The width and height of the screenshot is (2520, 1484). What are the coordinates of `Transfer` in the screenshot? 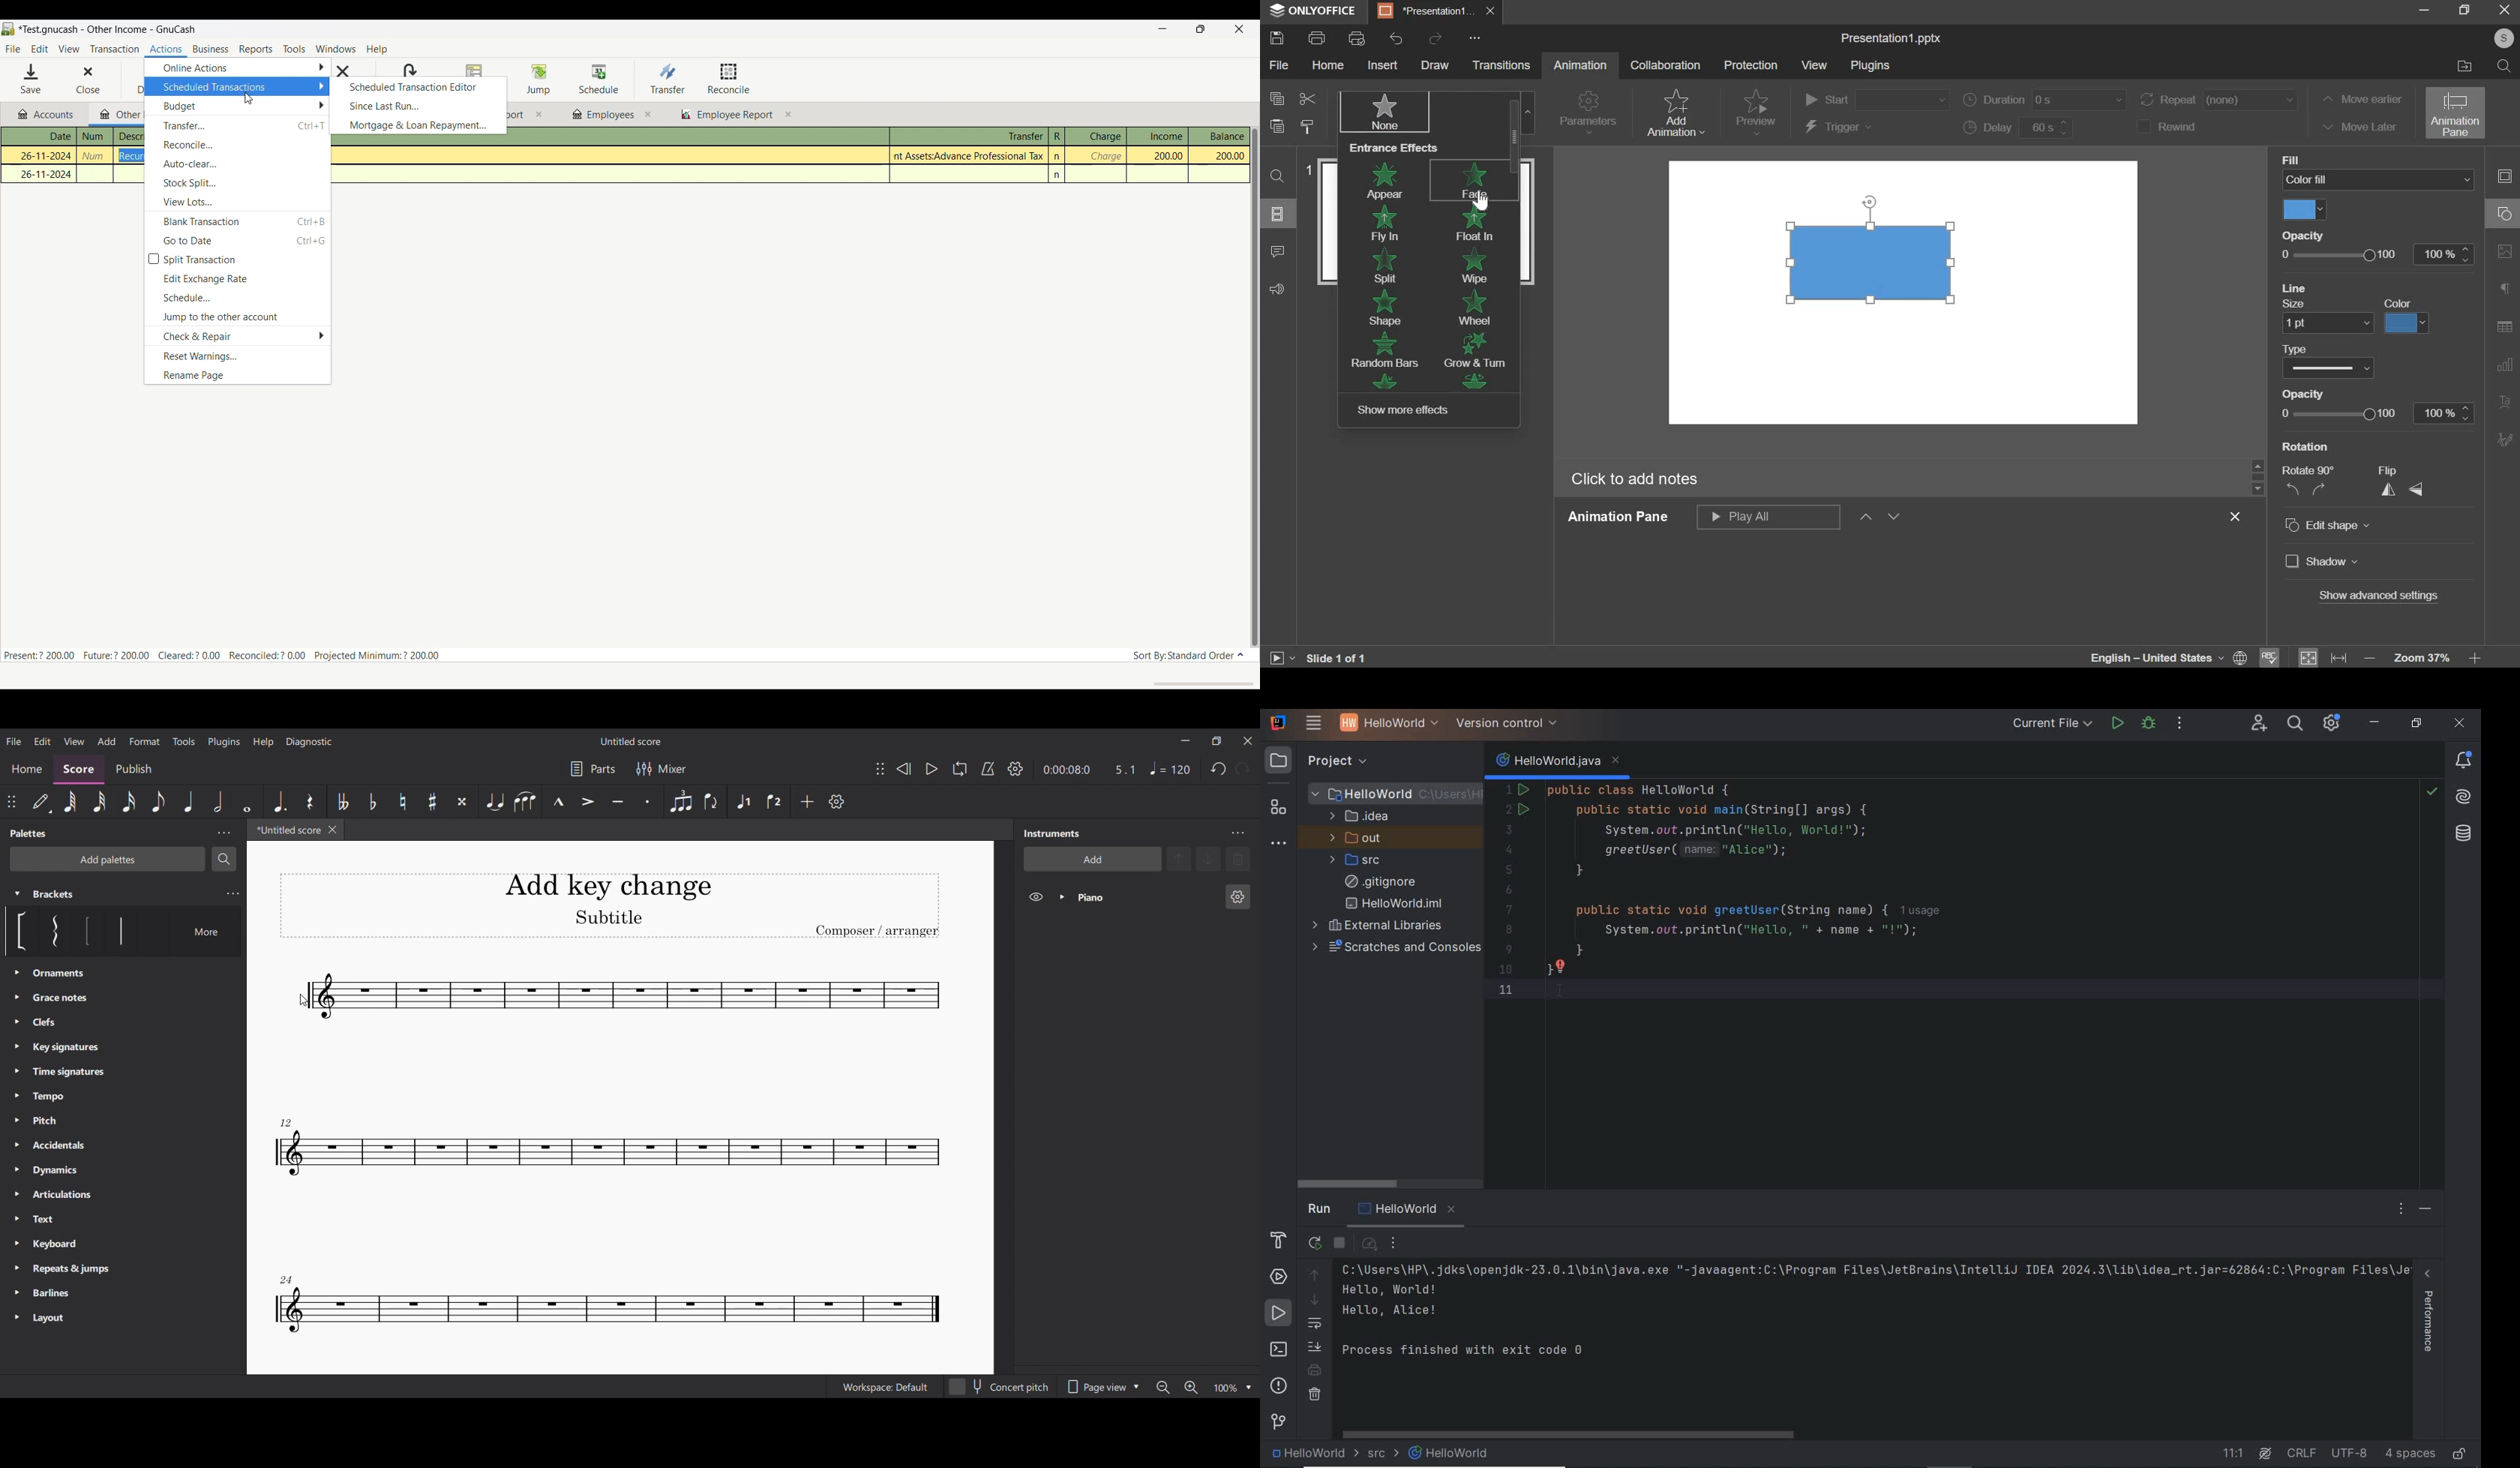 It's located at (238, 126).